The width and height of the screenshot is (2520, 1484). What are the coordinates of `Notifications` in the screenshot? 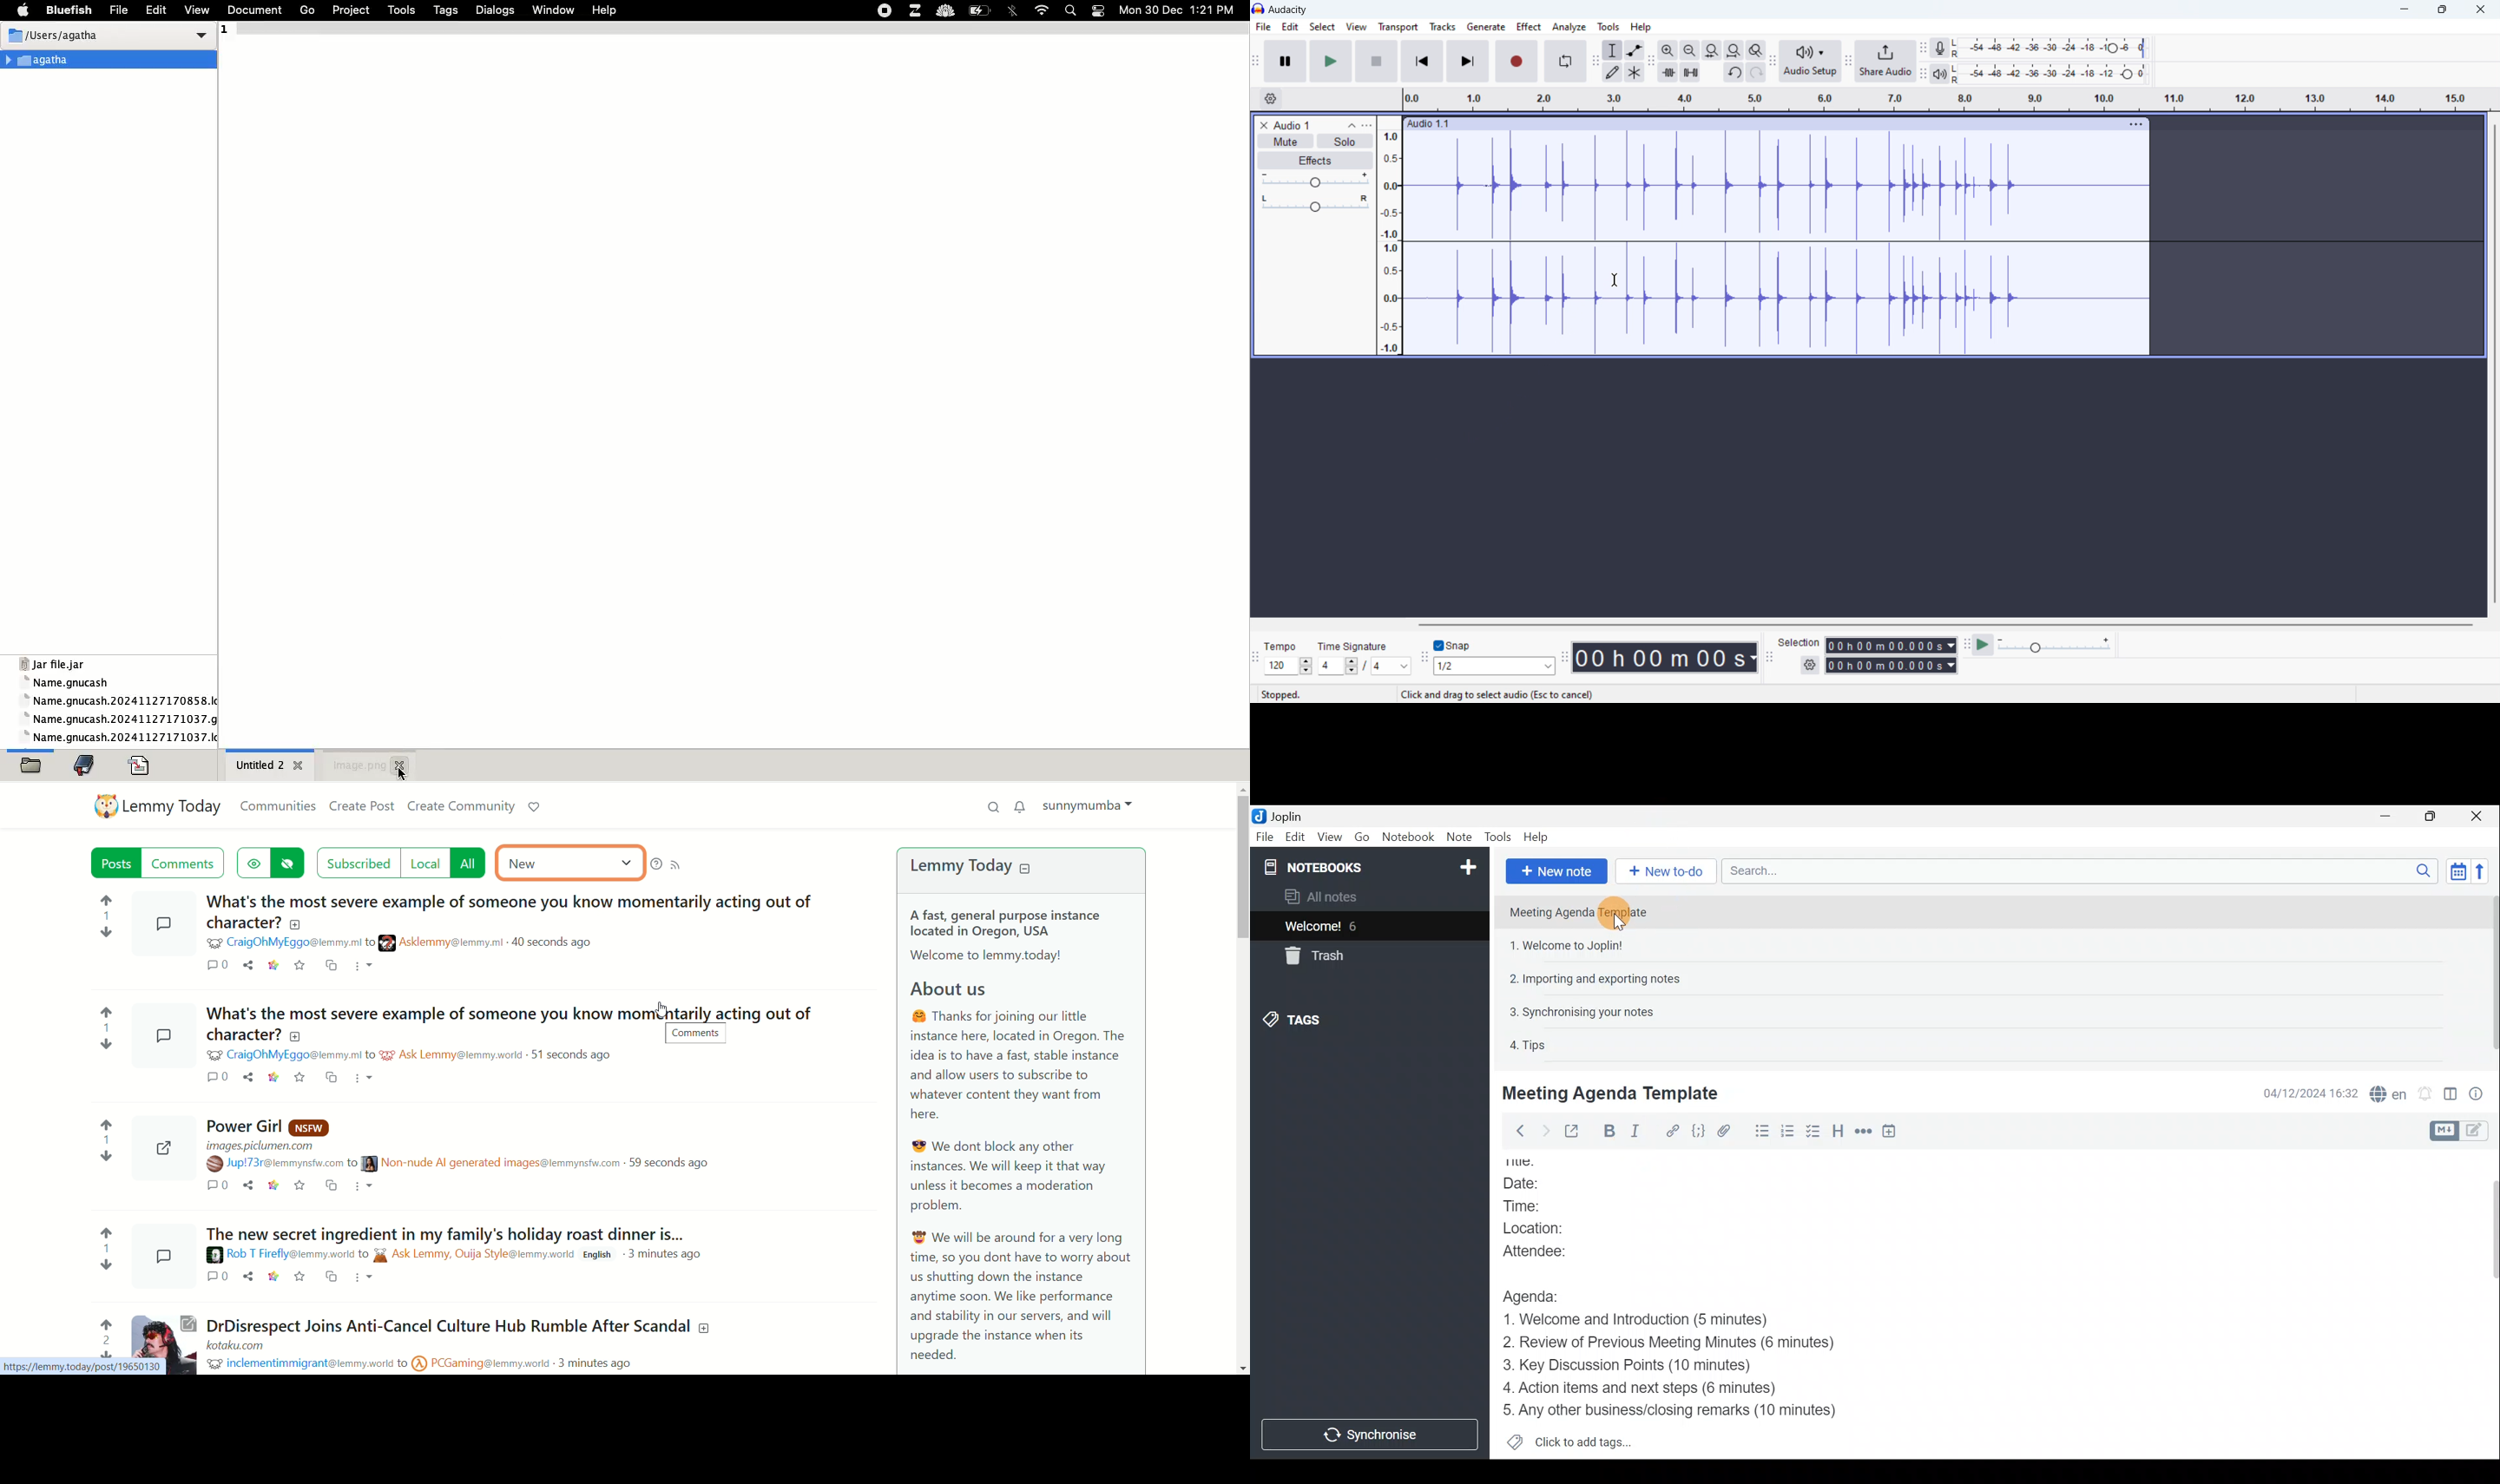 It's located at (1019, 808).